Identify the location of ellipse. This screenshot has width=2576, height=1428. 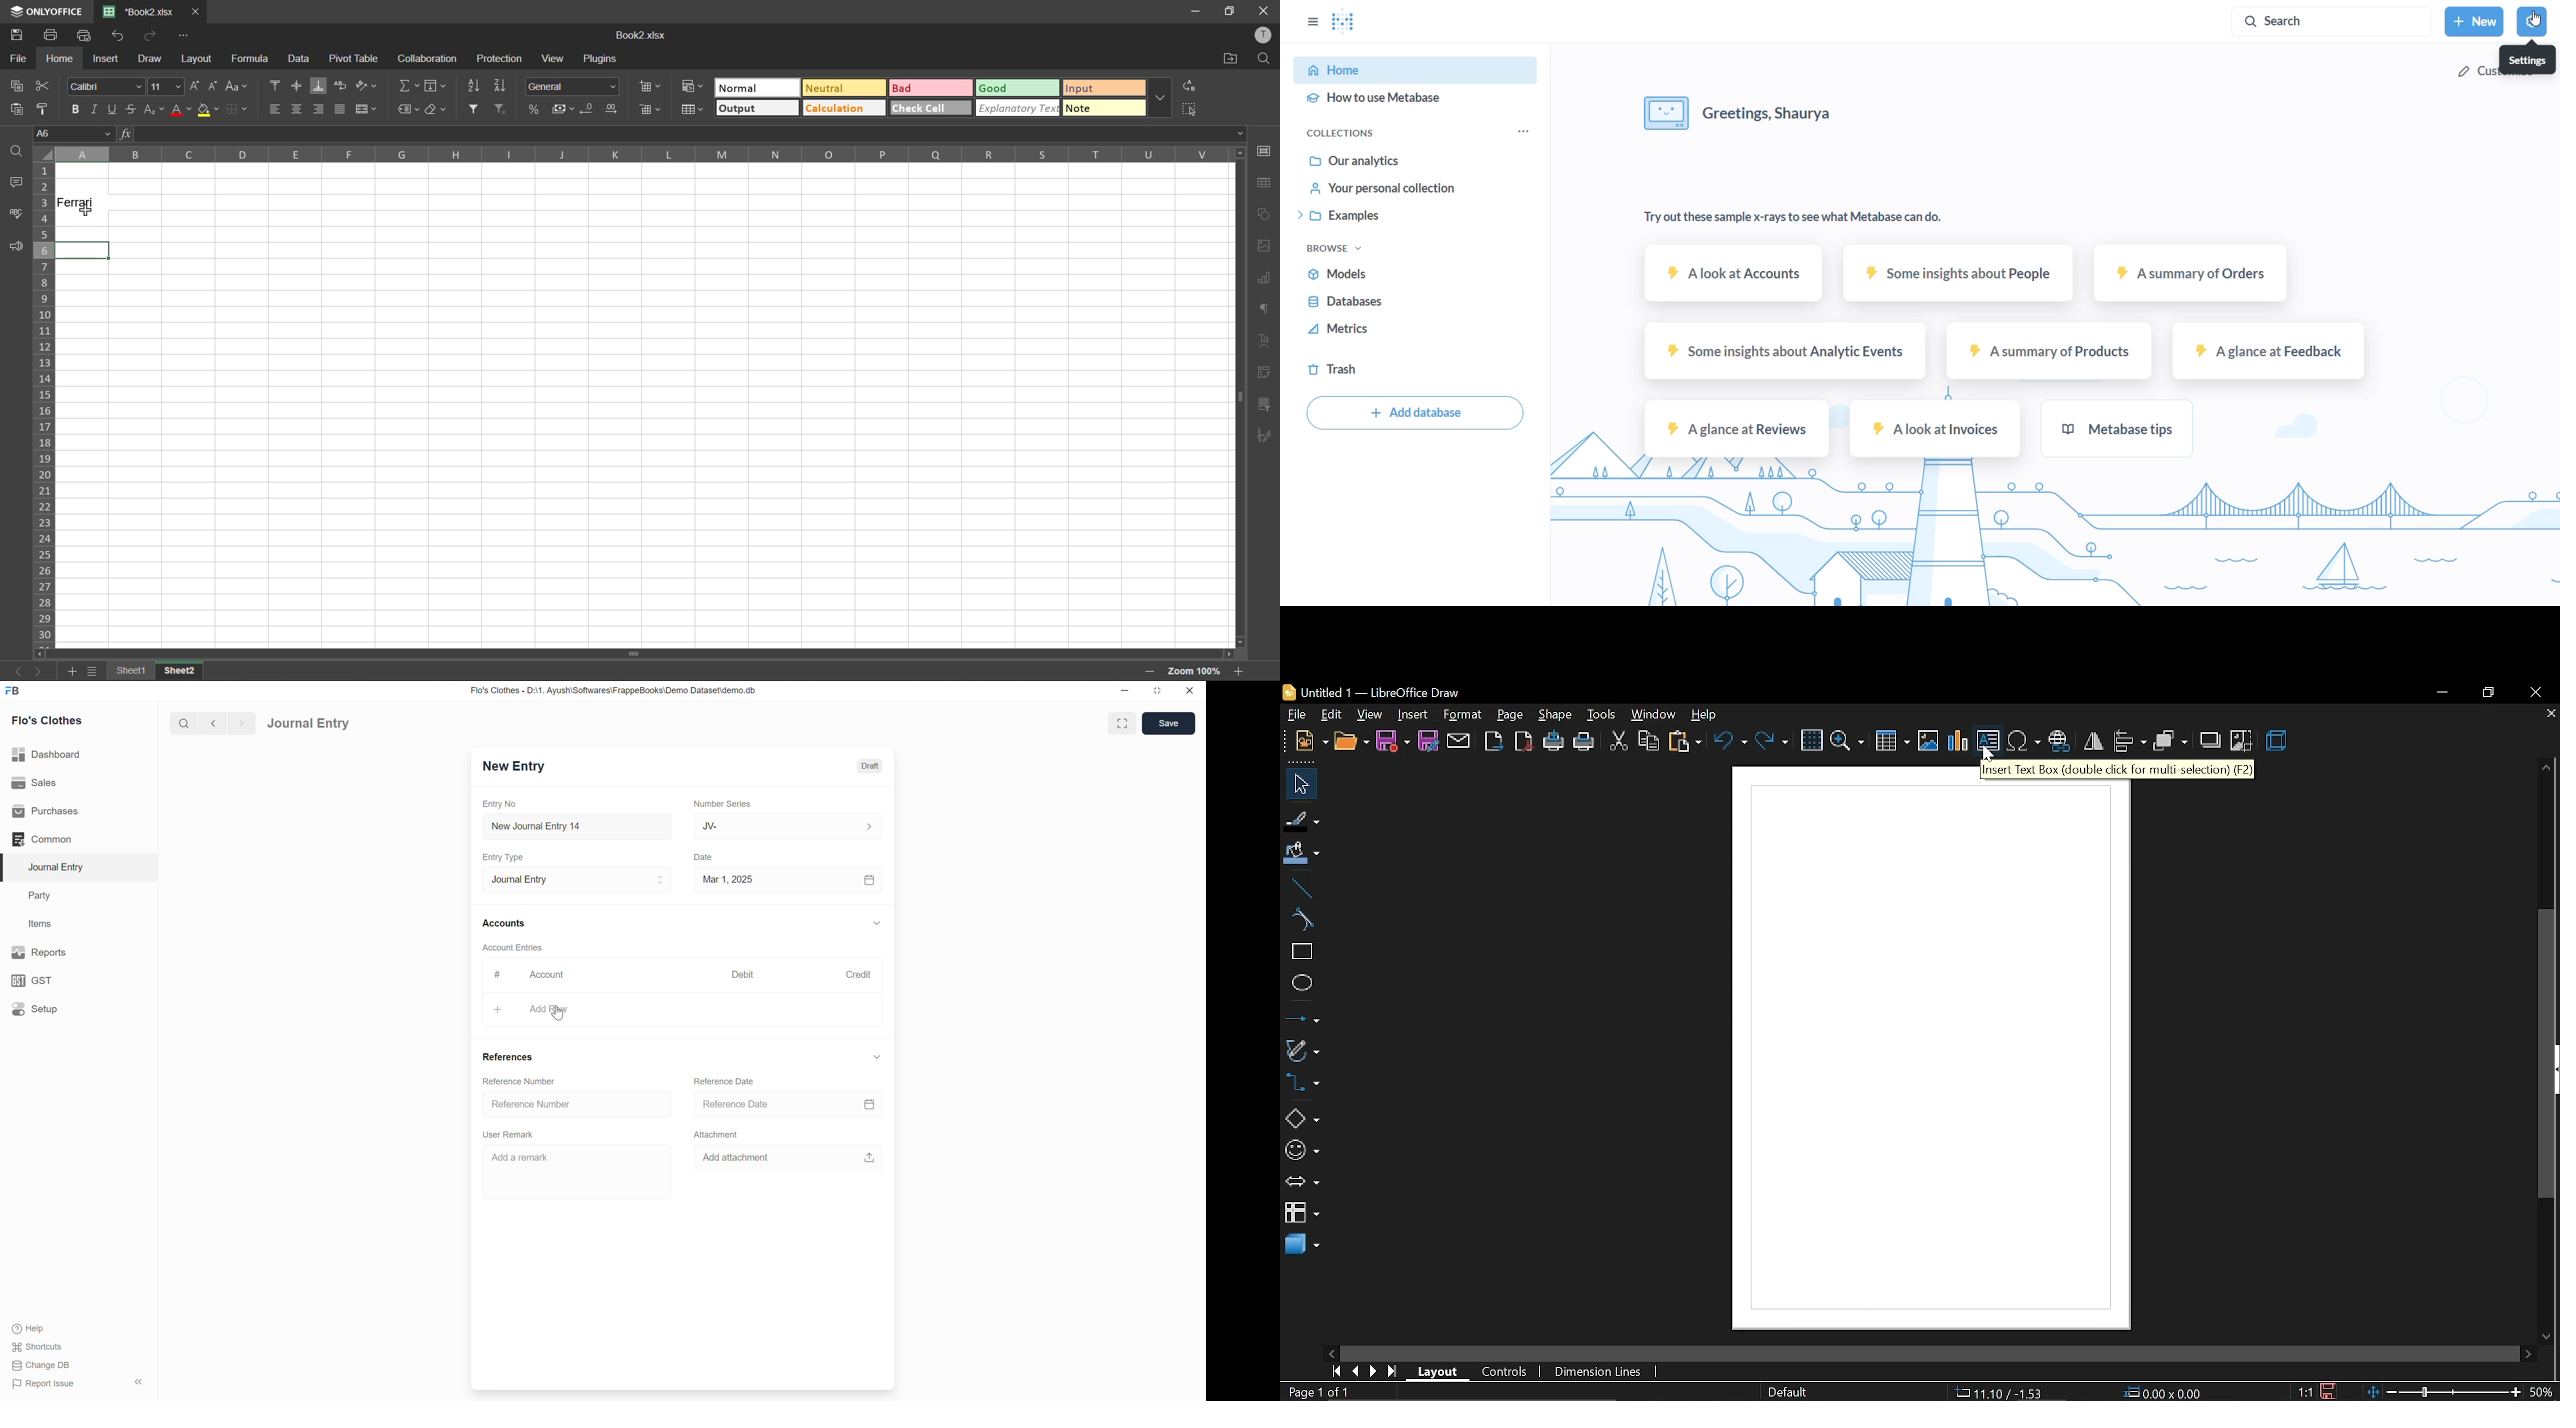
(1300, 985).